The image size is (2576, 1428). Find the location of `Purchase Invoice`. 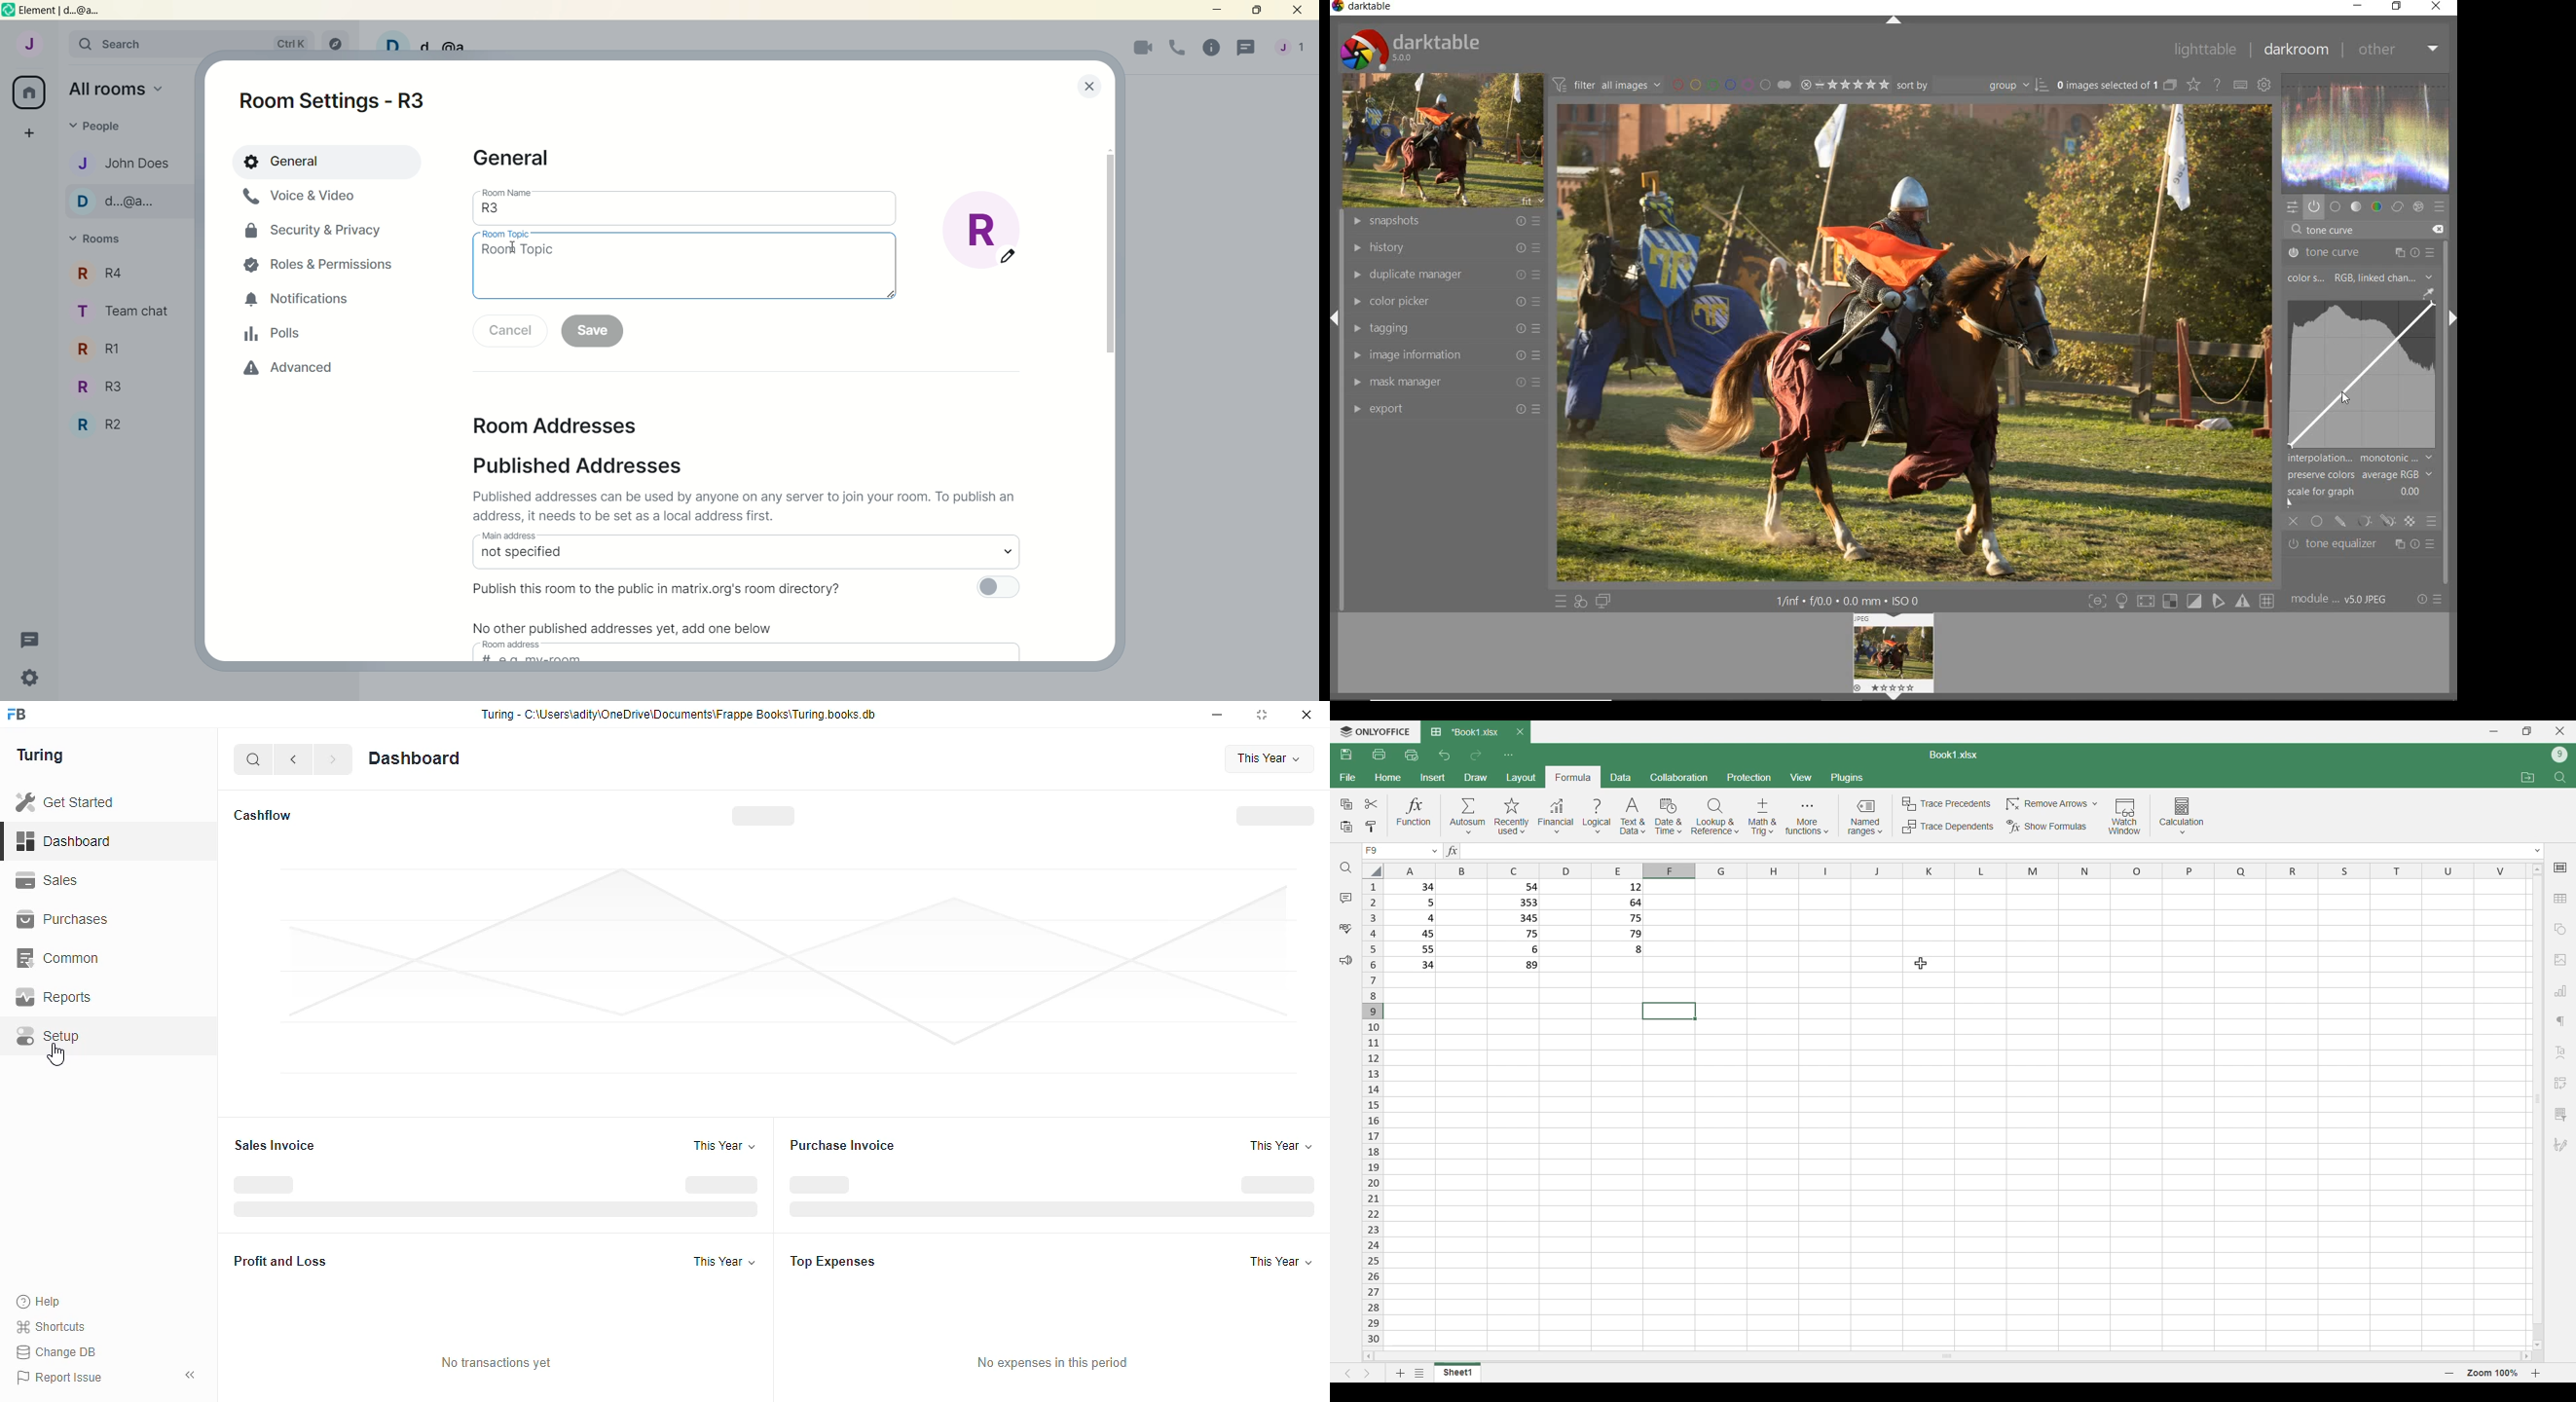

Purchase Invoice is located at coordinates (850, 1146).